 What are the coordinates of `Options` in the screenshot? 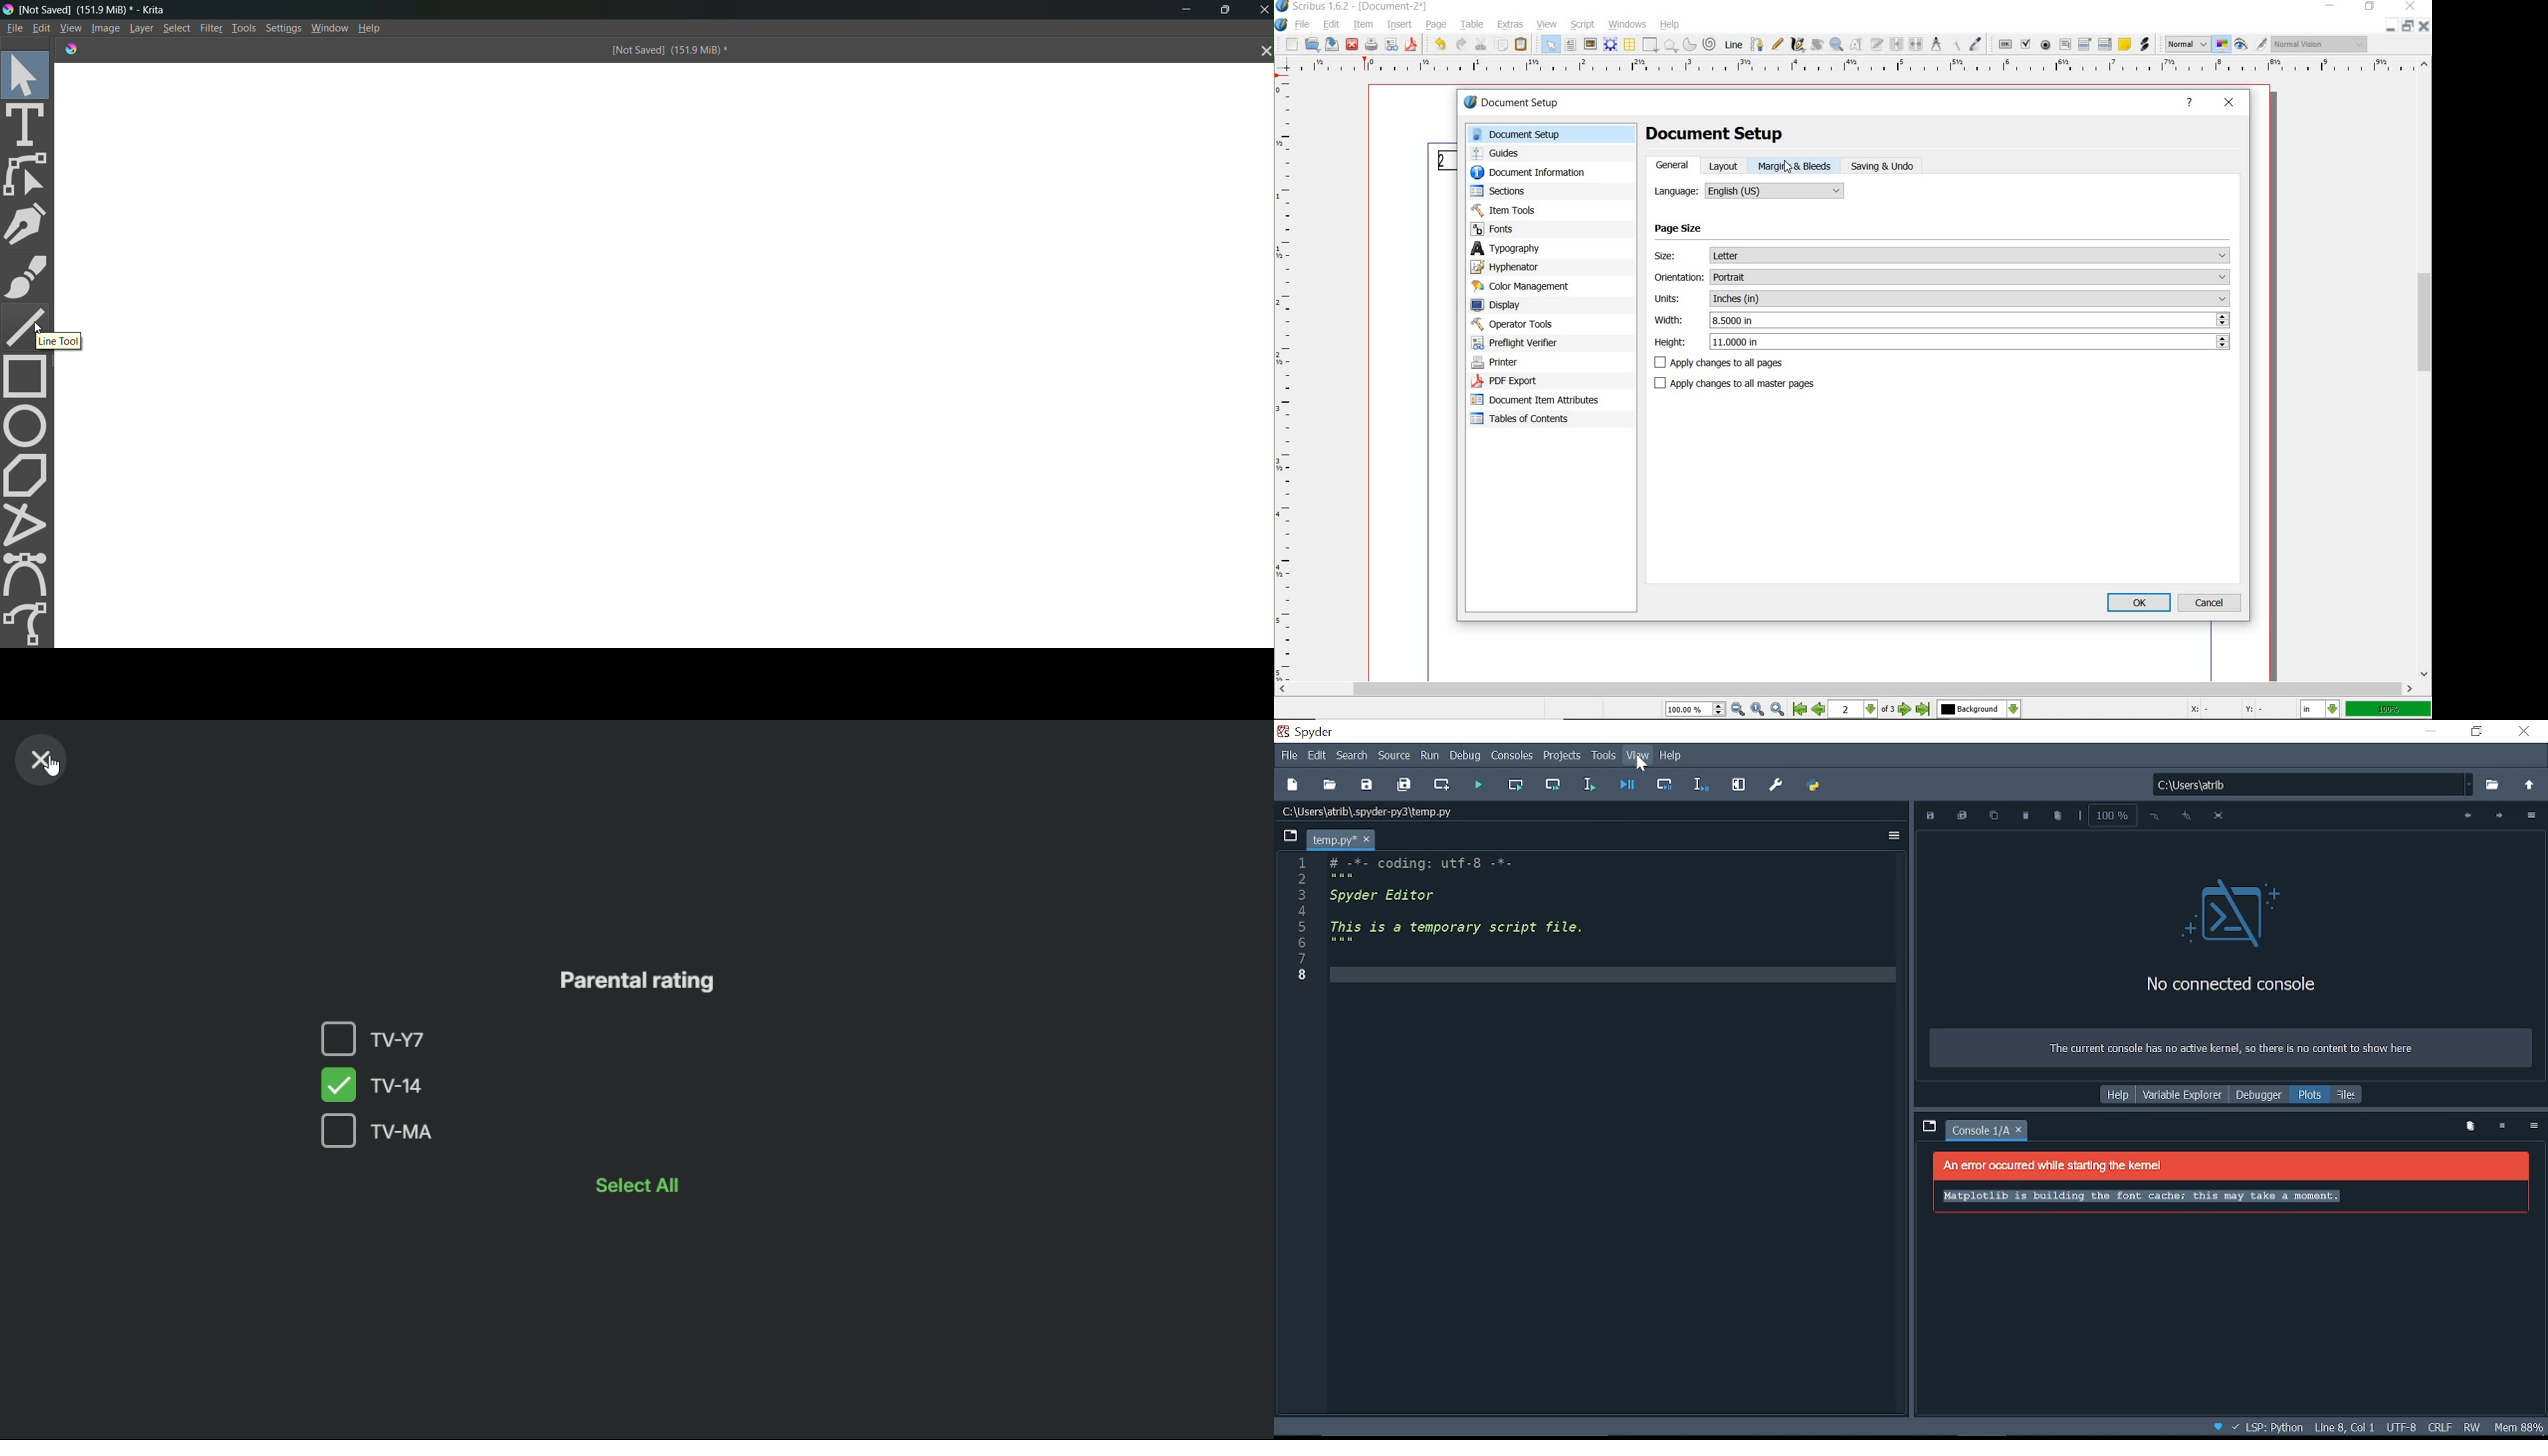 It's located at (2530, 818).